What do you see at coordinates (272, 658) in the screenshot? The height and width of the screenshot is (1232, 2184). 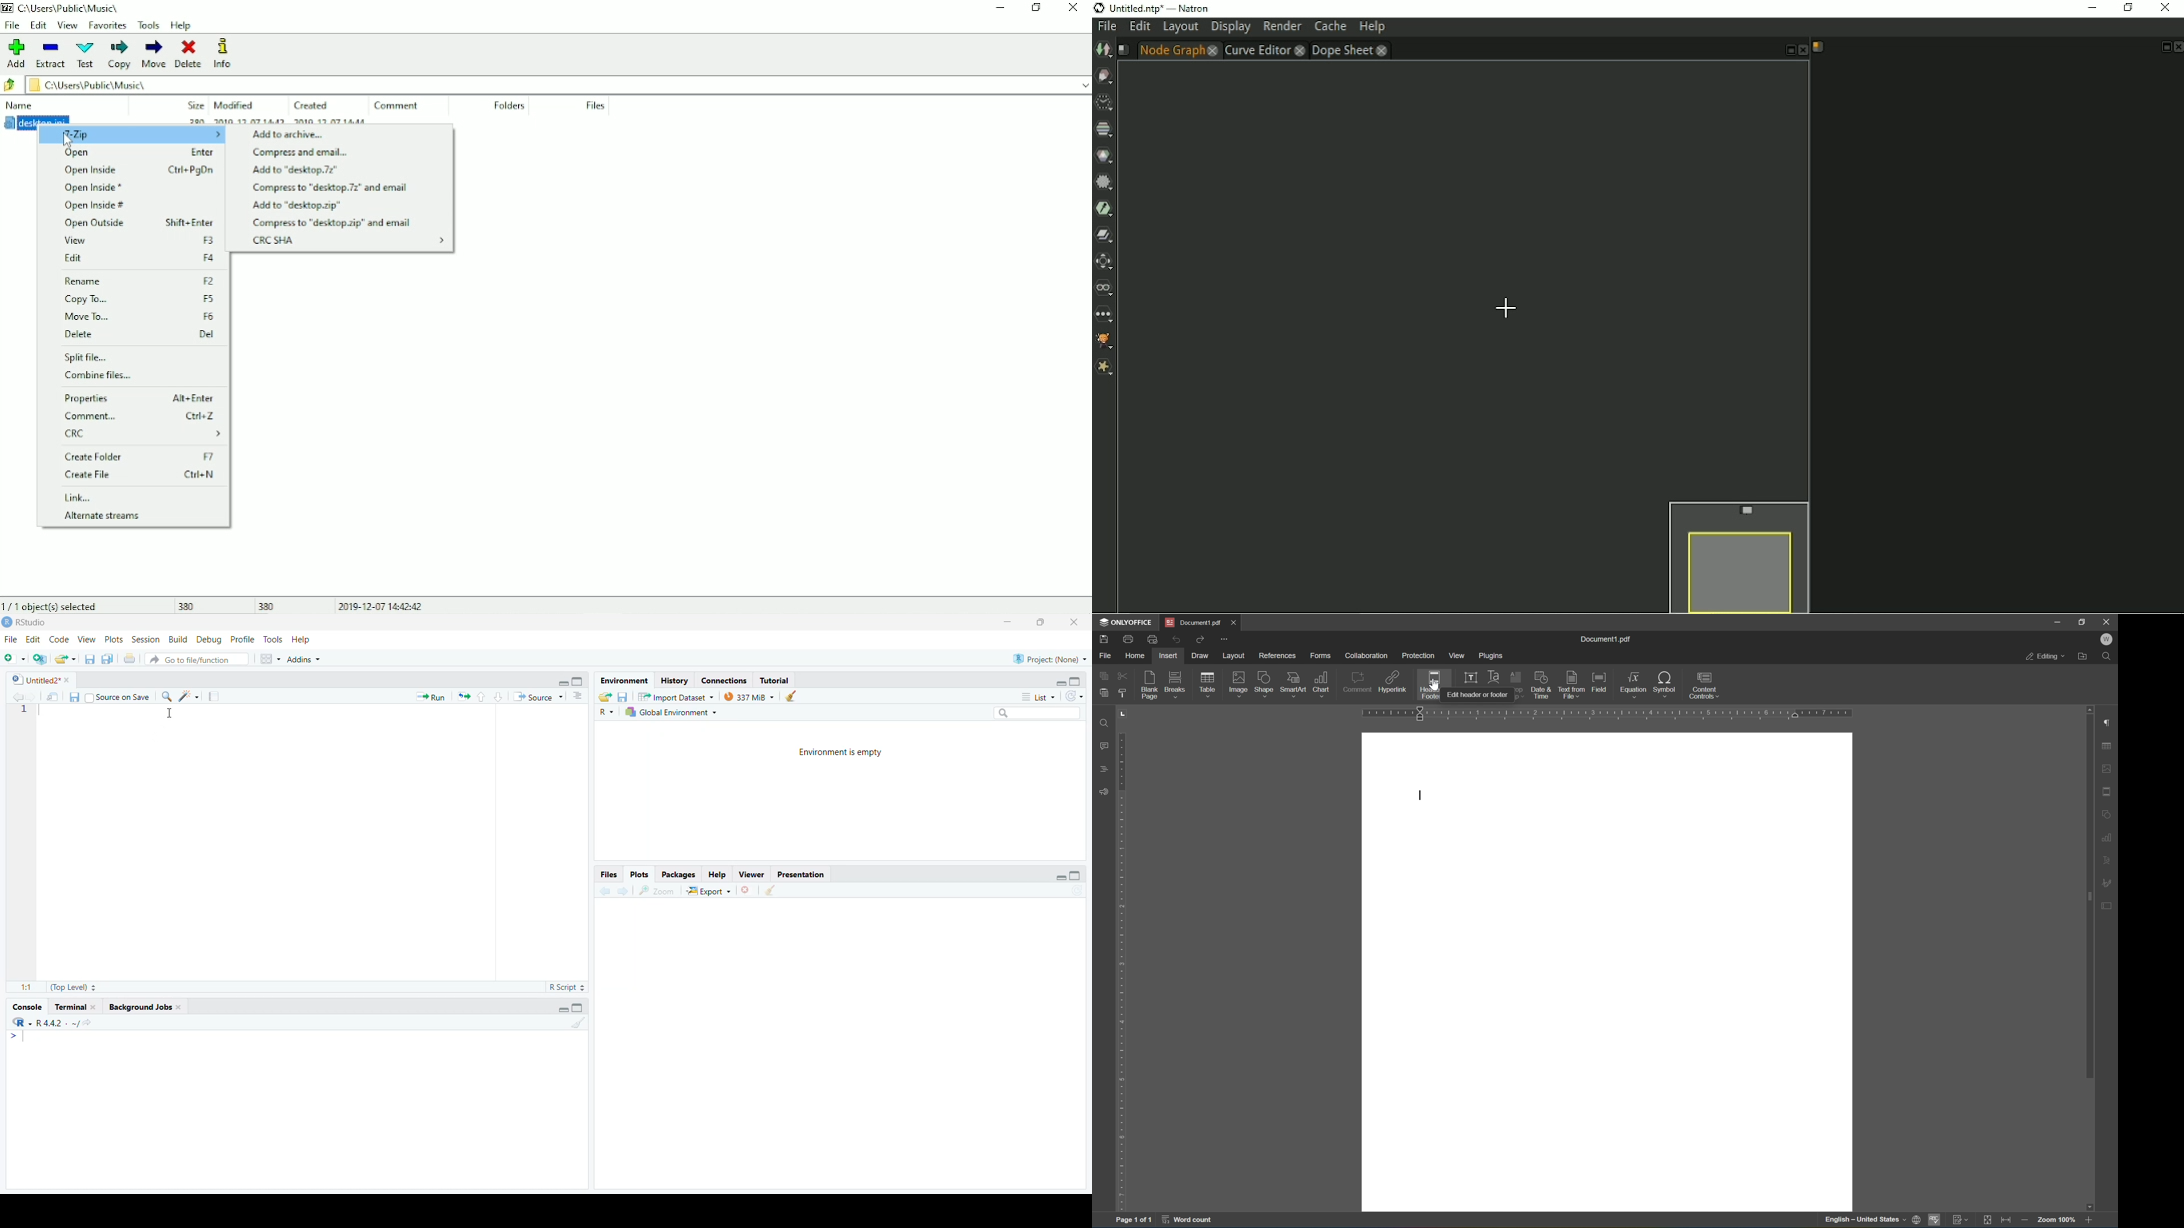 I see `workspace pane` at bounding box center [272, 658].